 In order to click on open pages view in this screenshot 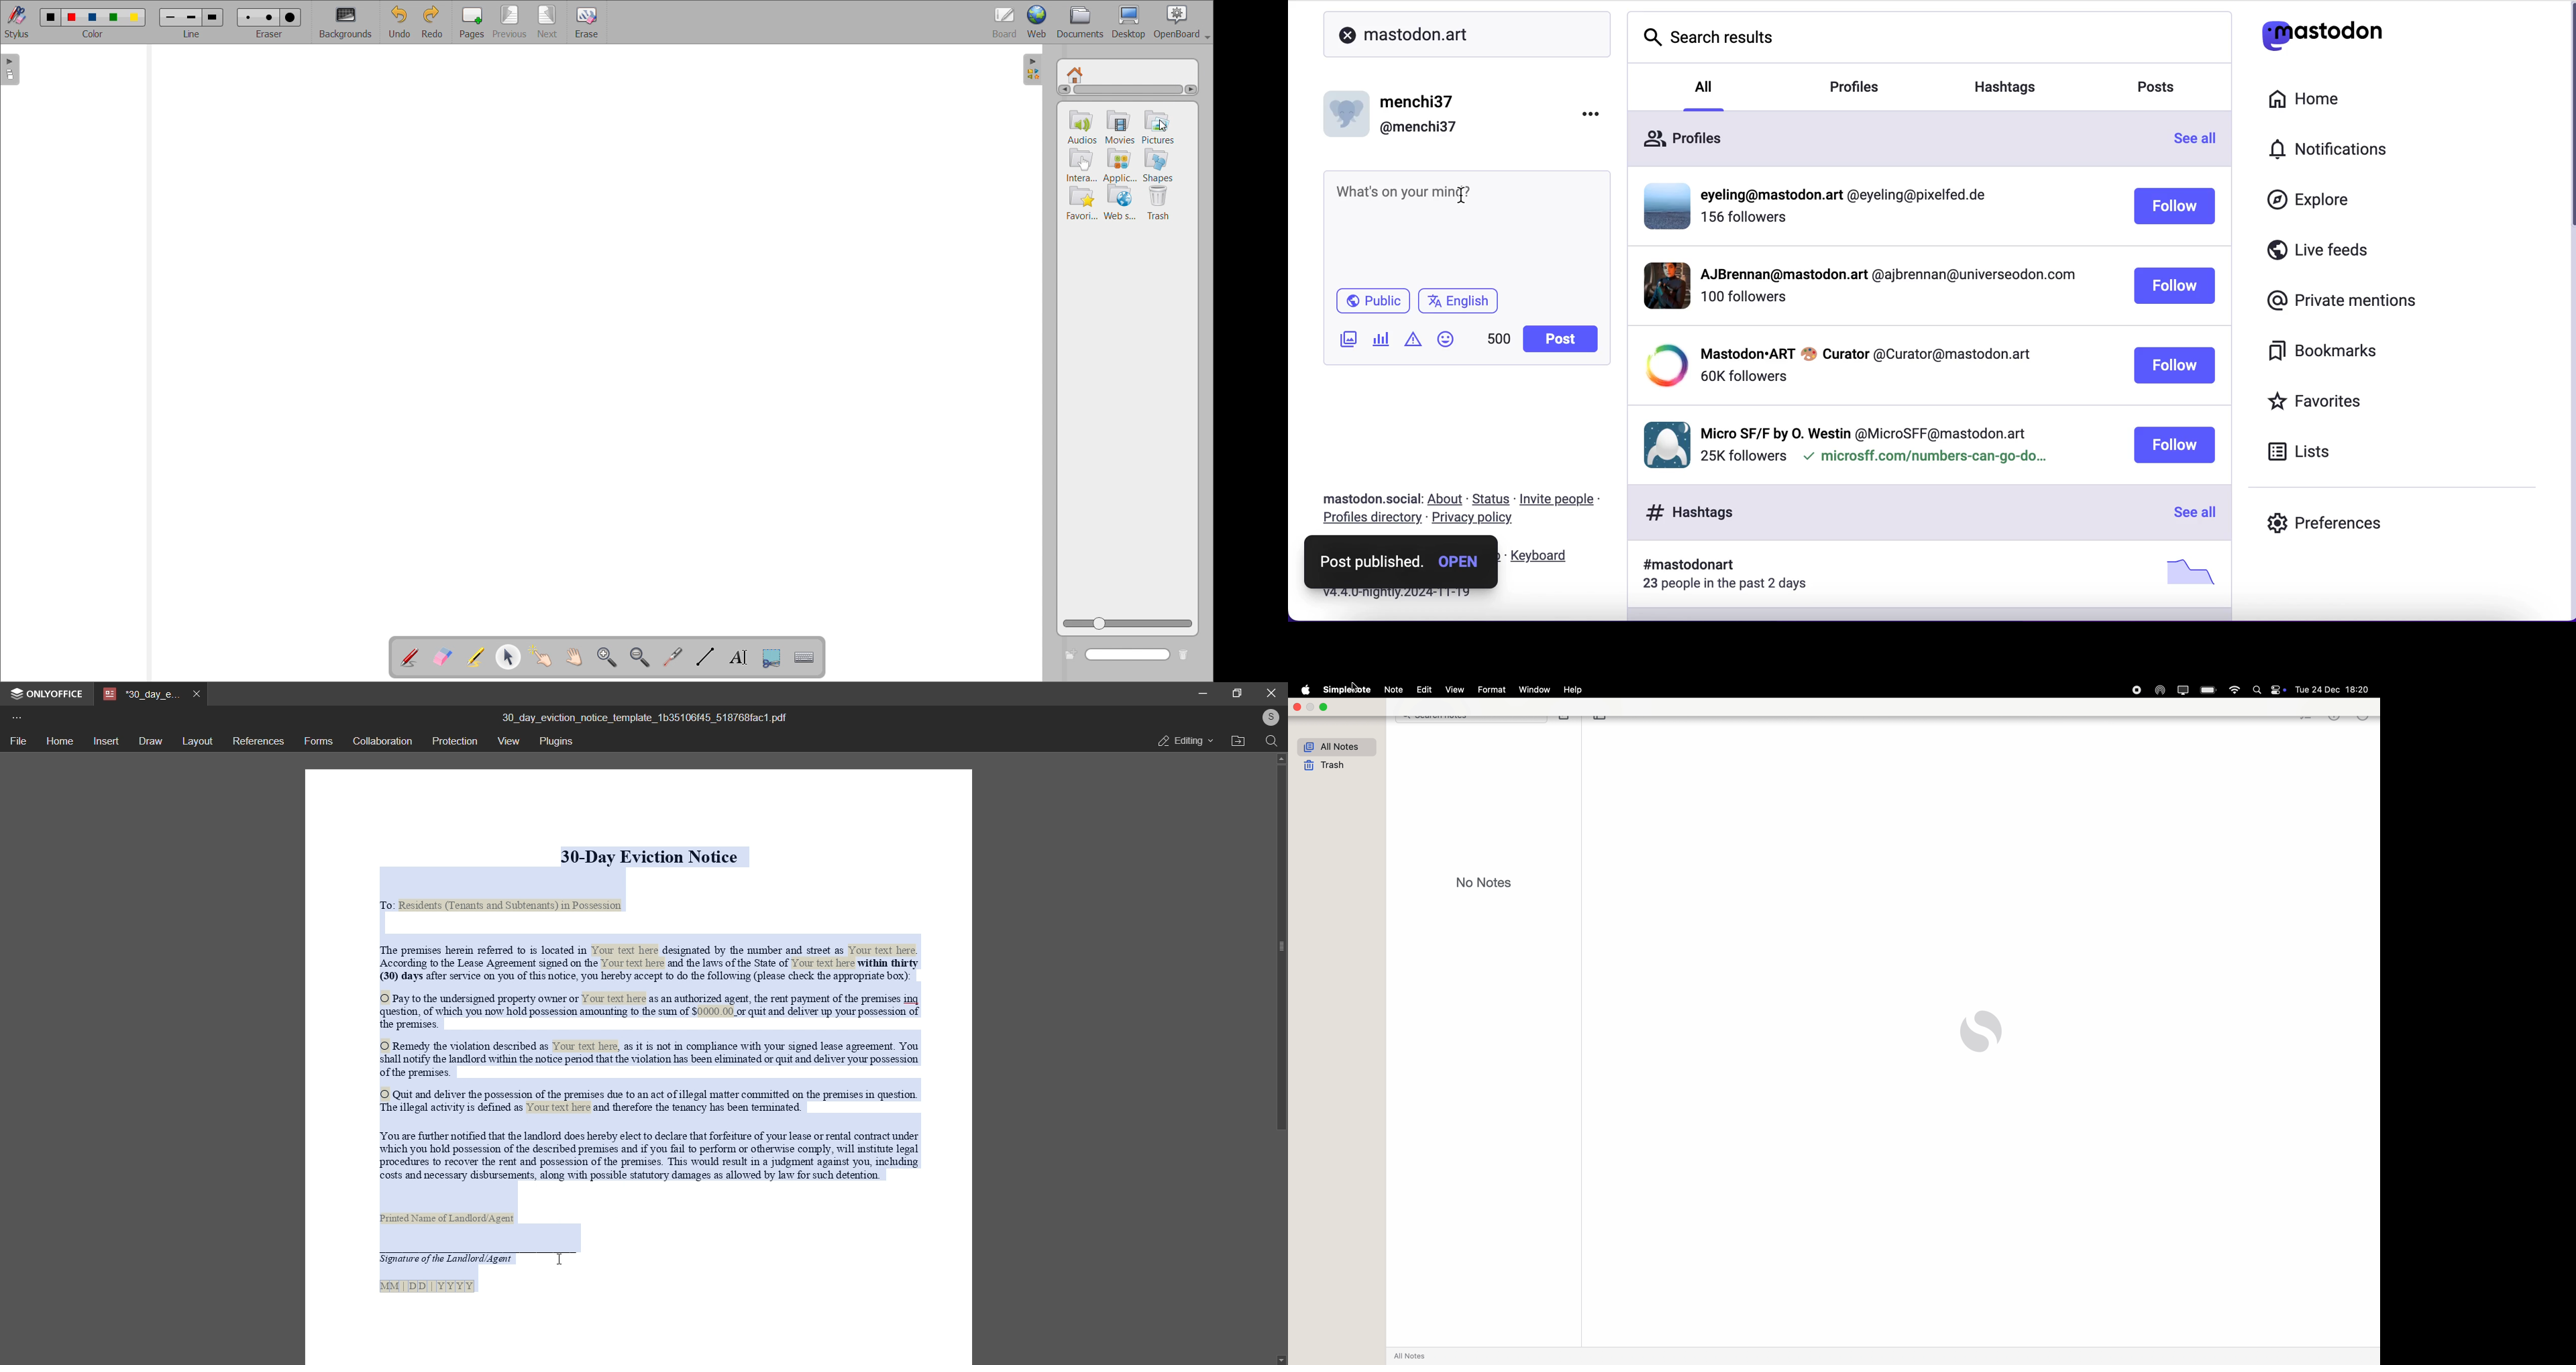, I will do `click(9, 70)`.